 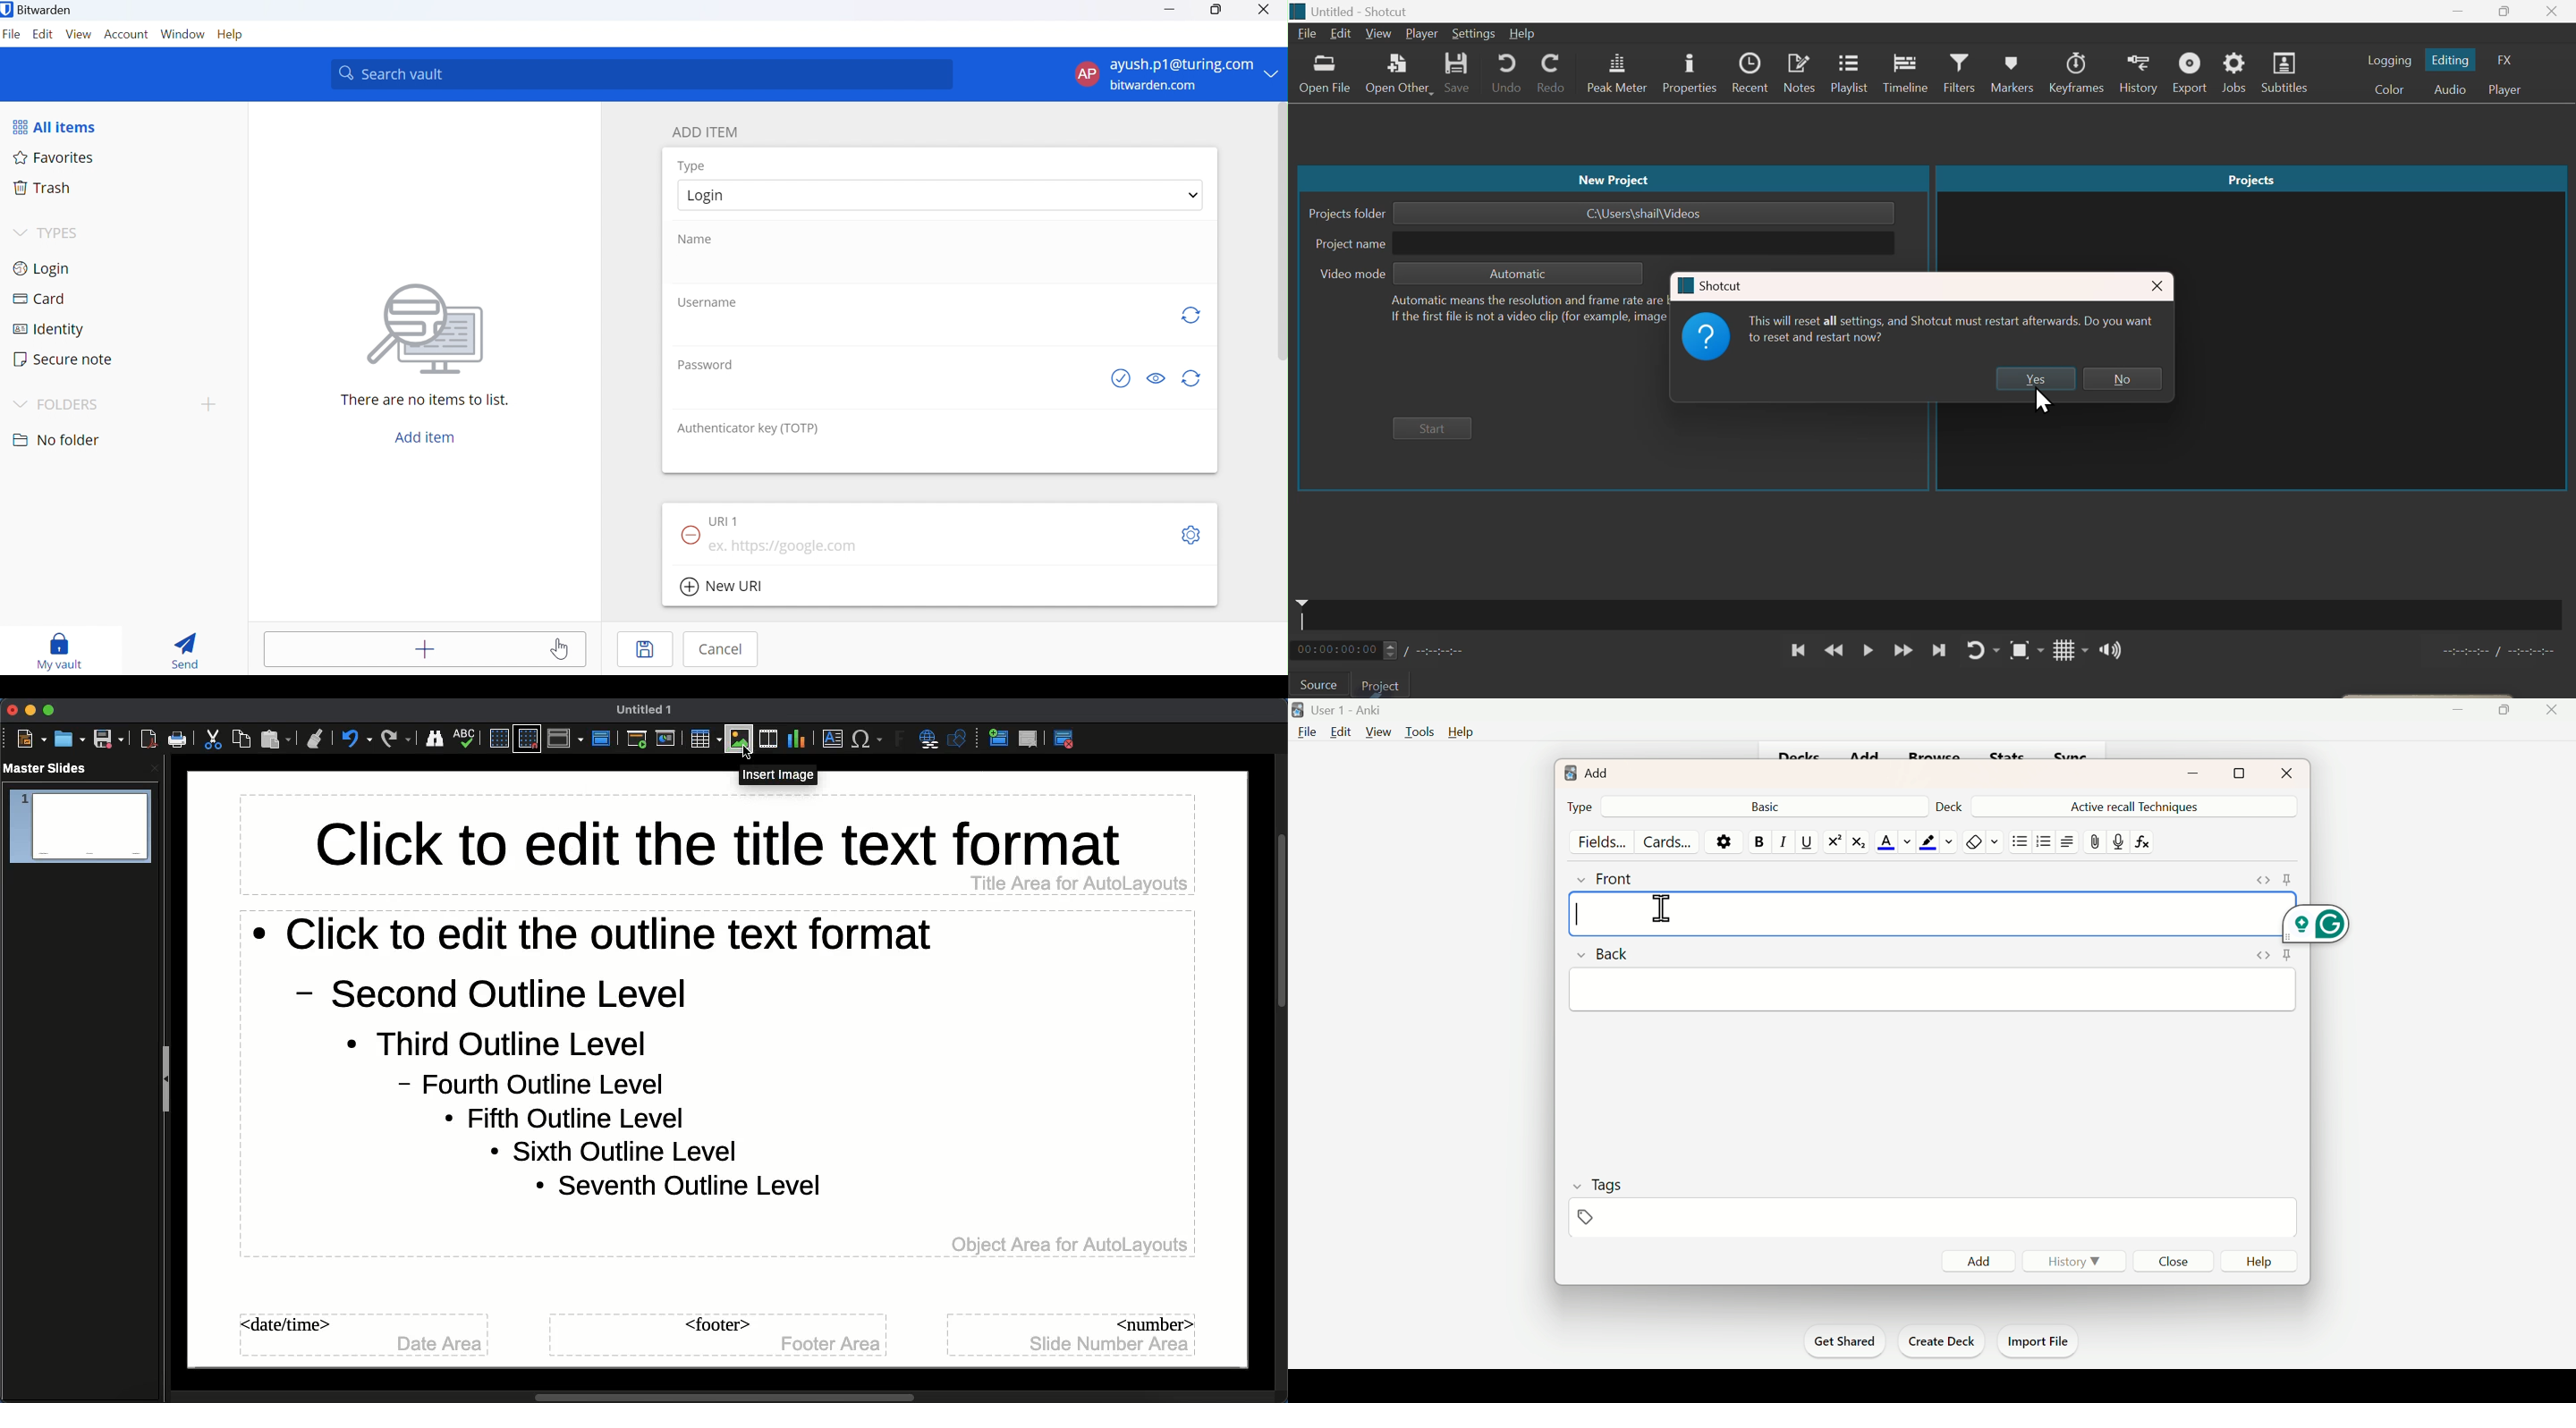 What do you see at coordinates (1779, 841) in the screenshot?
I see `Italiac` at bounding box center [1779, 841].